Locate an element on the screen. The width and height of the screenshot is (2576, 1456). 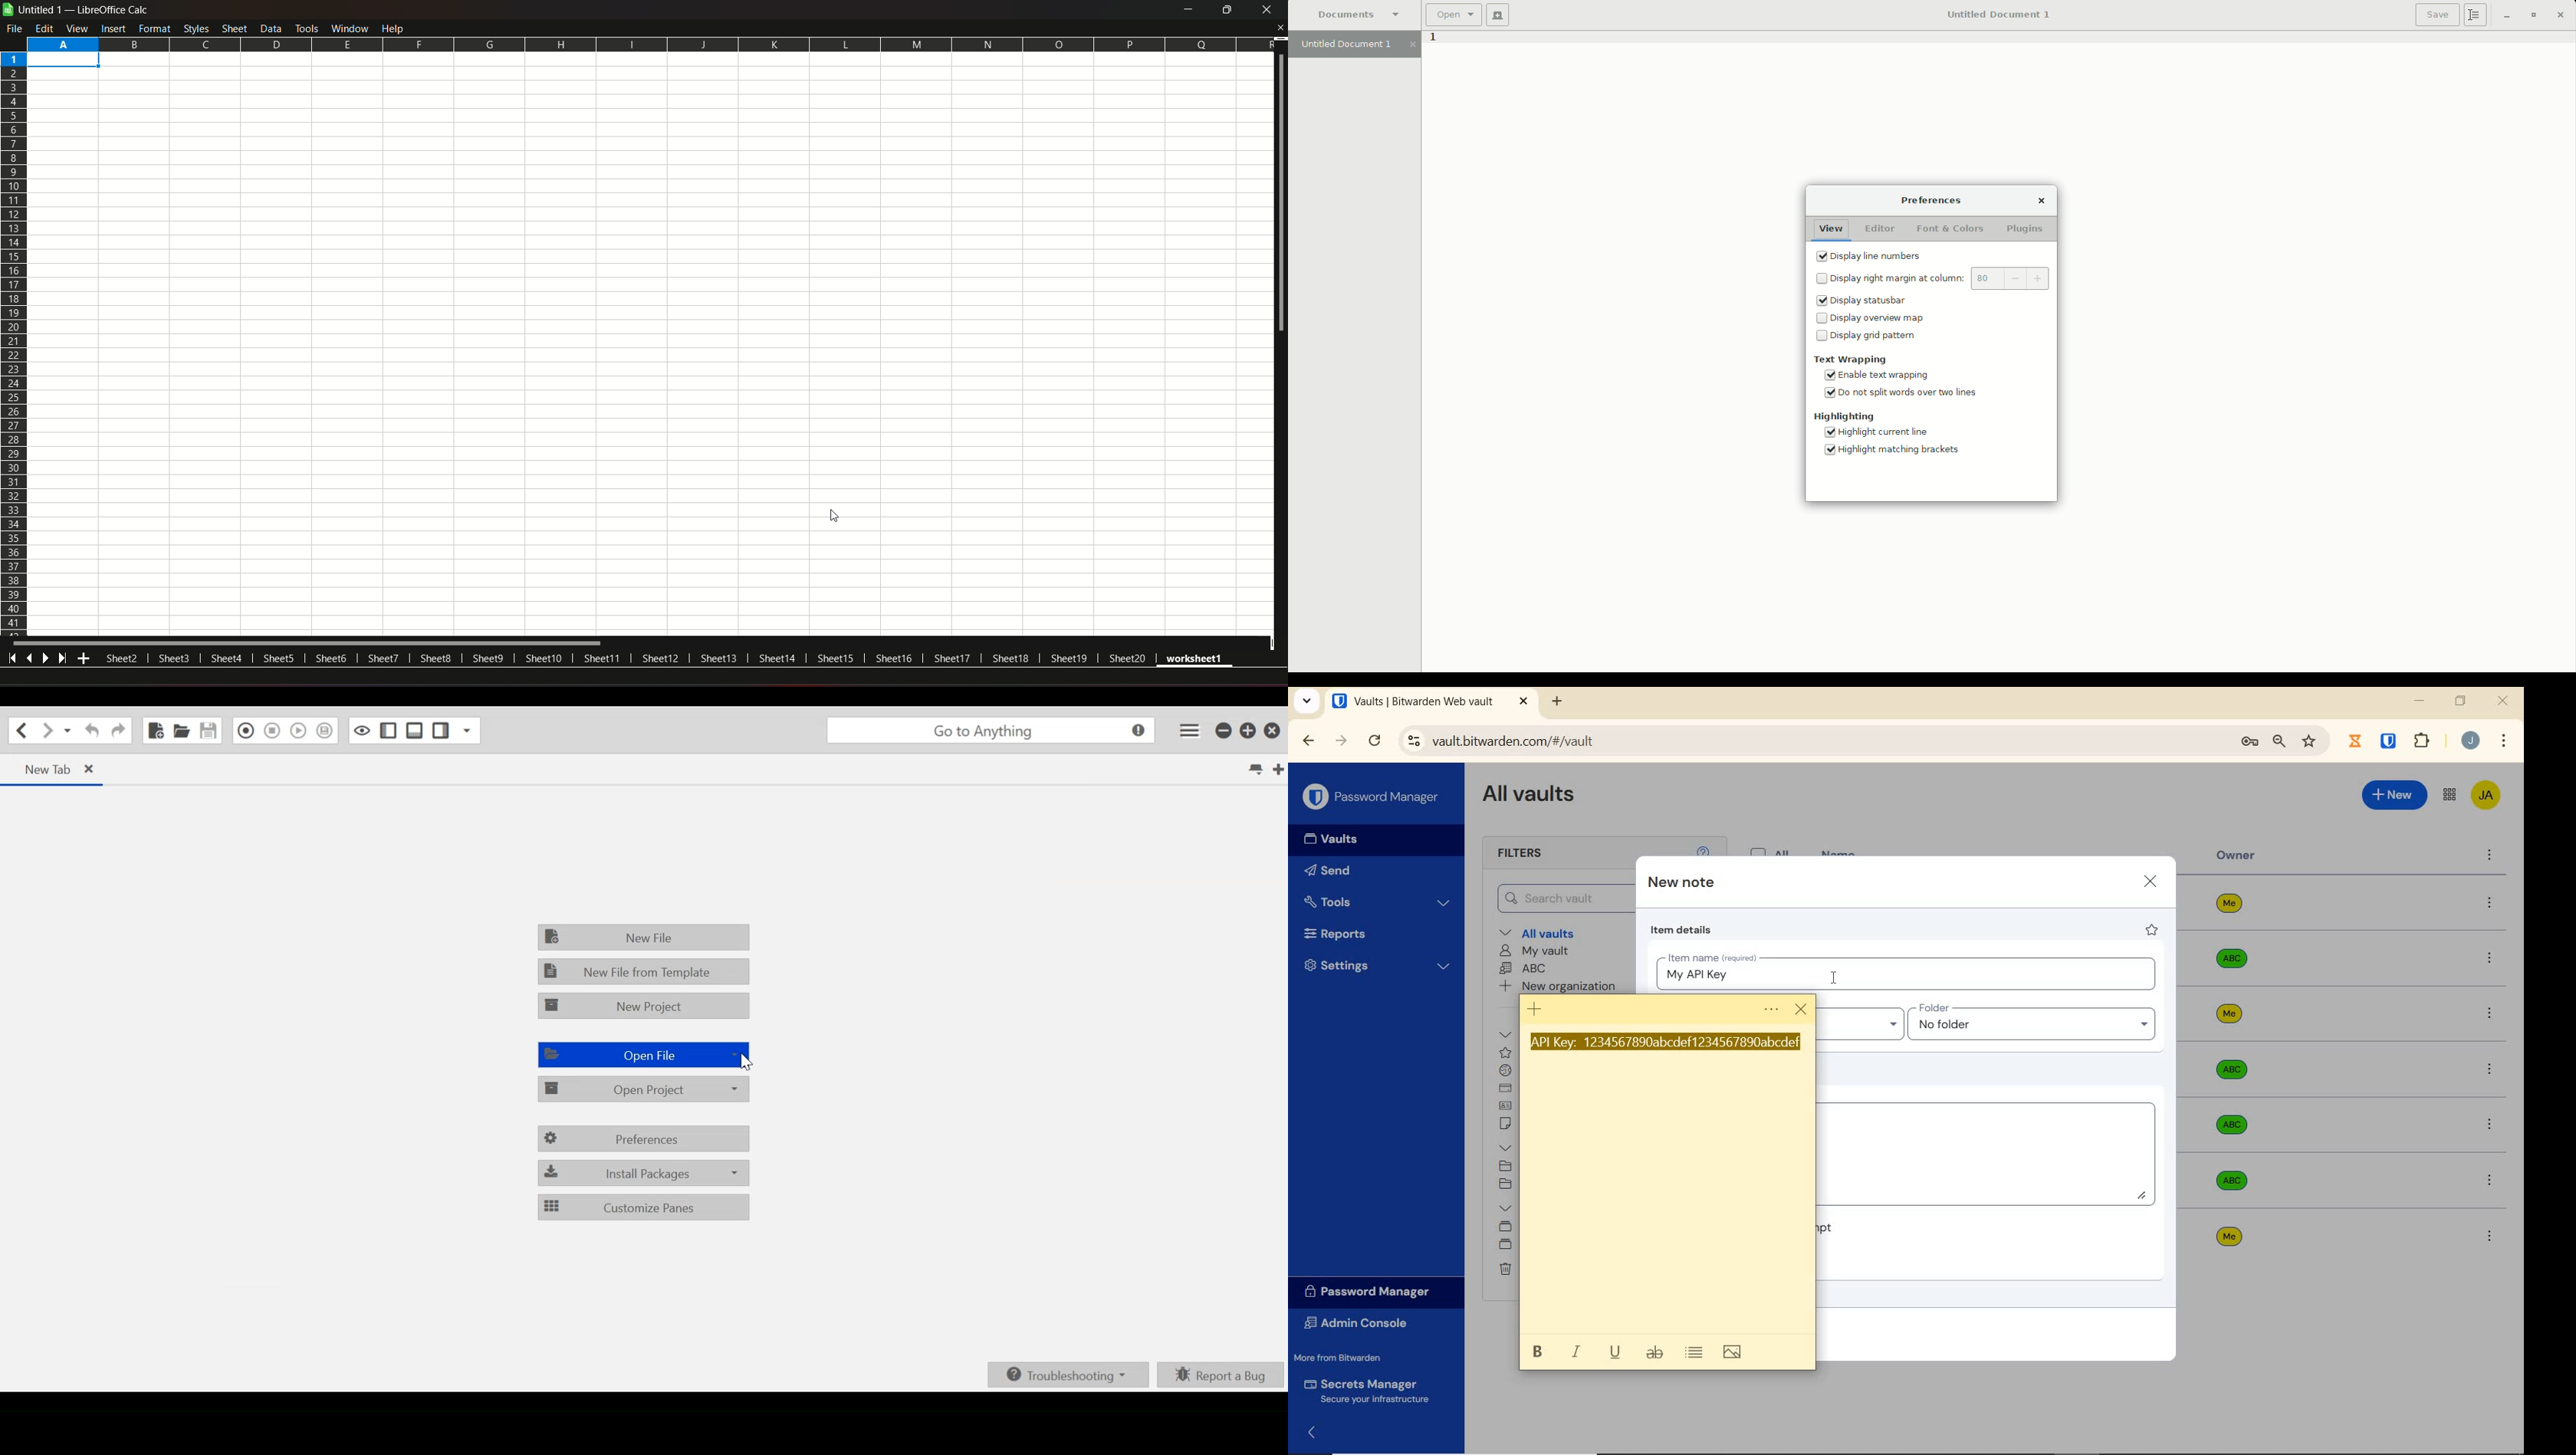
favorites is located at coordinates (1504, 1053).